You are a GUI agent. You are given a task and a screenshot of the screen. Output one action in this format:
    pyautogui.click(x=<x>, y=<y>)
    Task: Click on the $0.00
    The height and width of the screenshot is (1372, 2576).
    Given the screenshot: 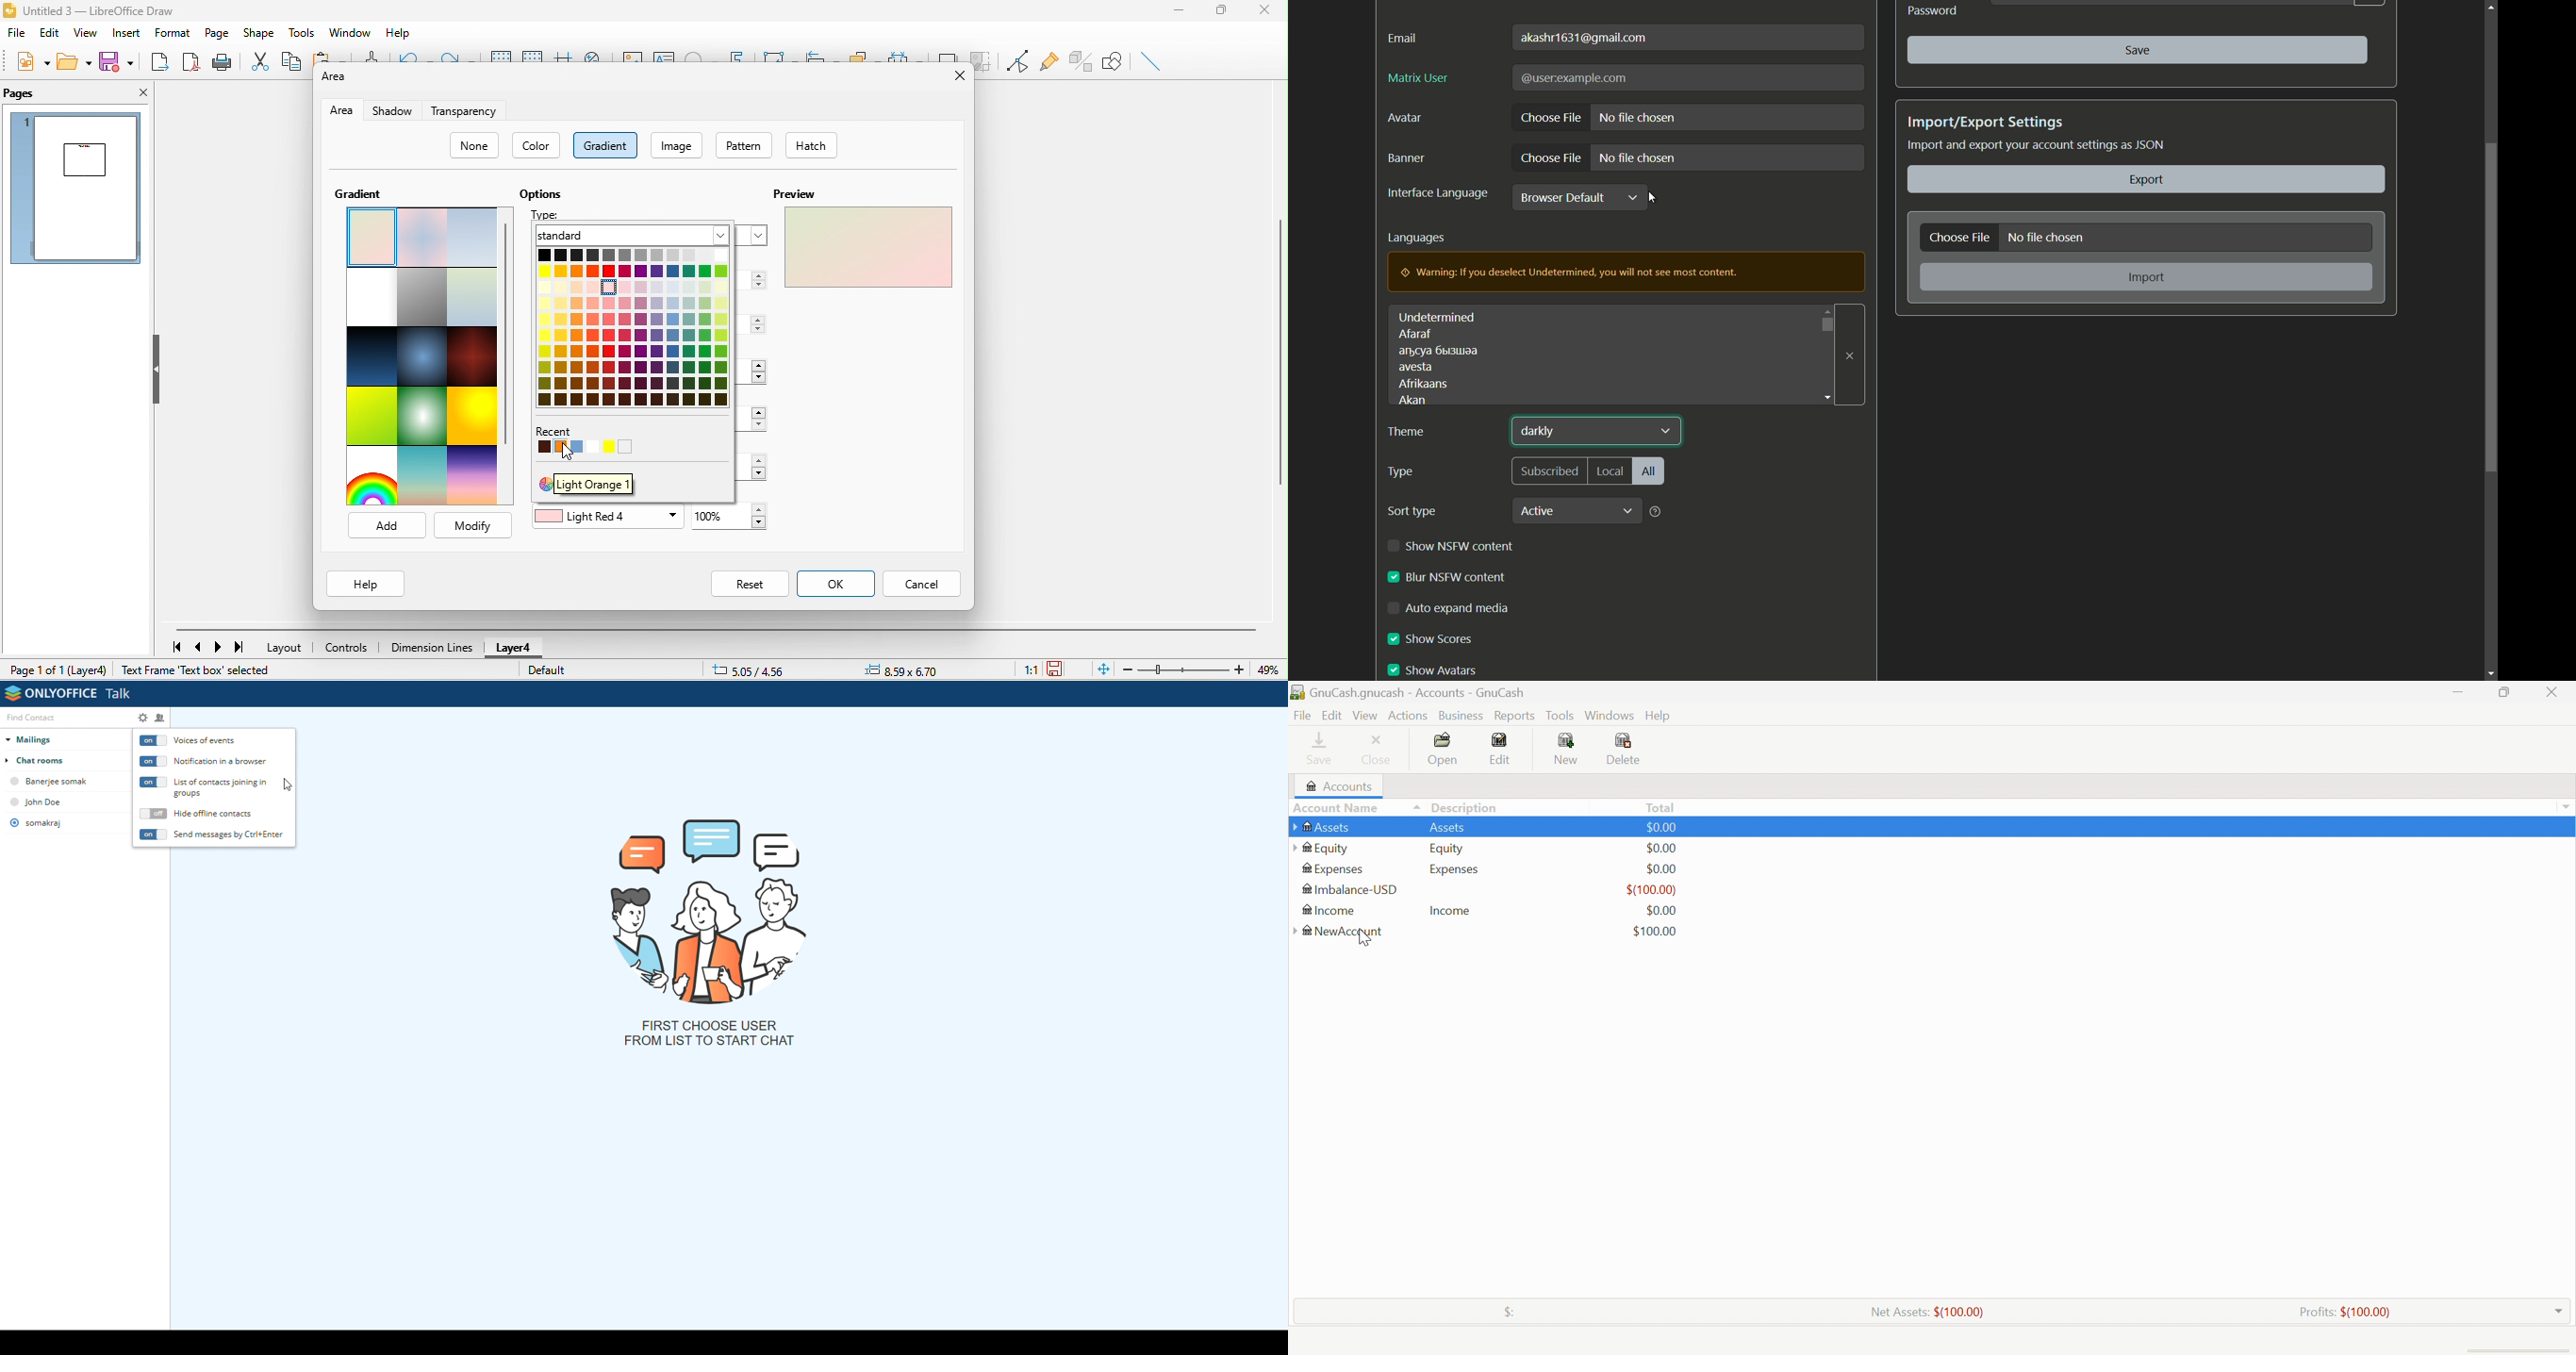 What is the action you would take?
    pyautogui.click(x=1659, y=848)
    